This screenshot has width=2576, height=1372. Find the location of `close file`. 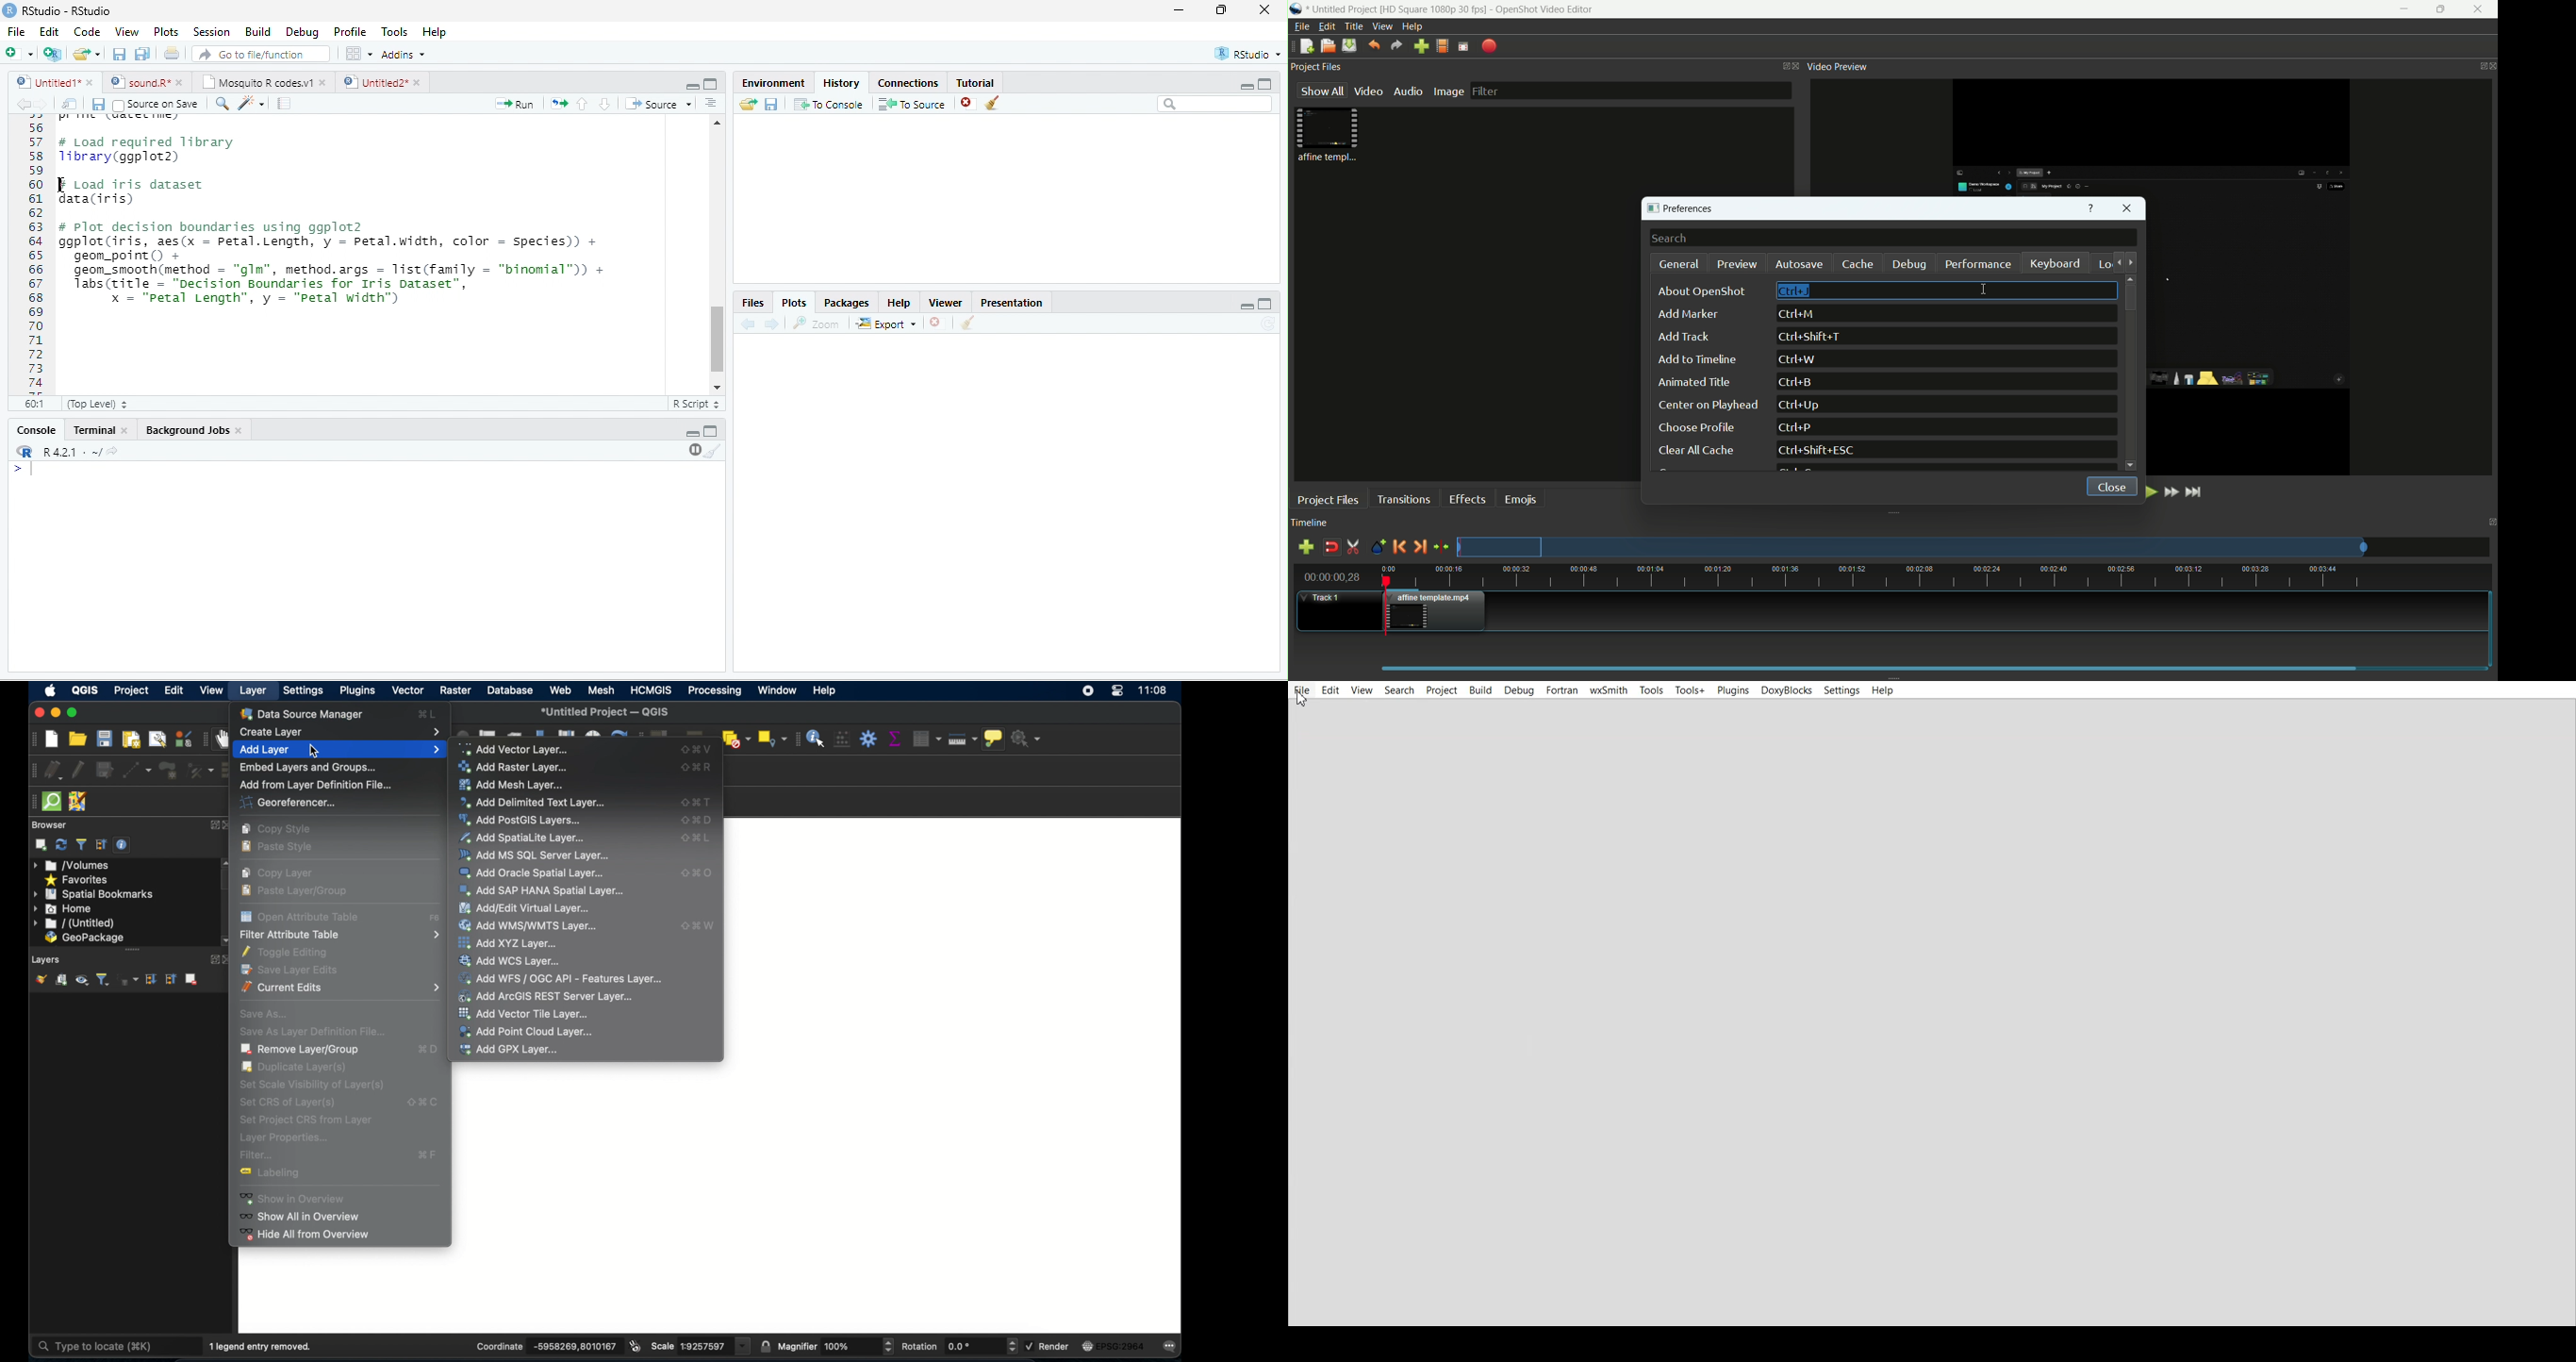

close file is located at coordinates (968, 104).